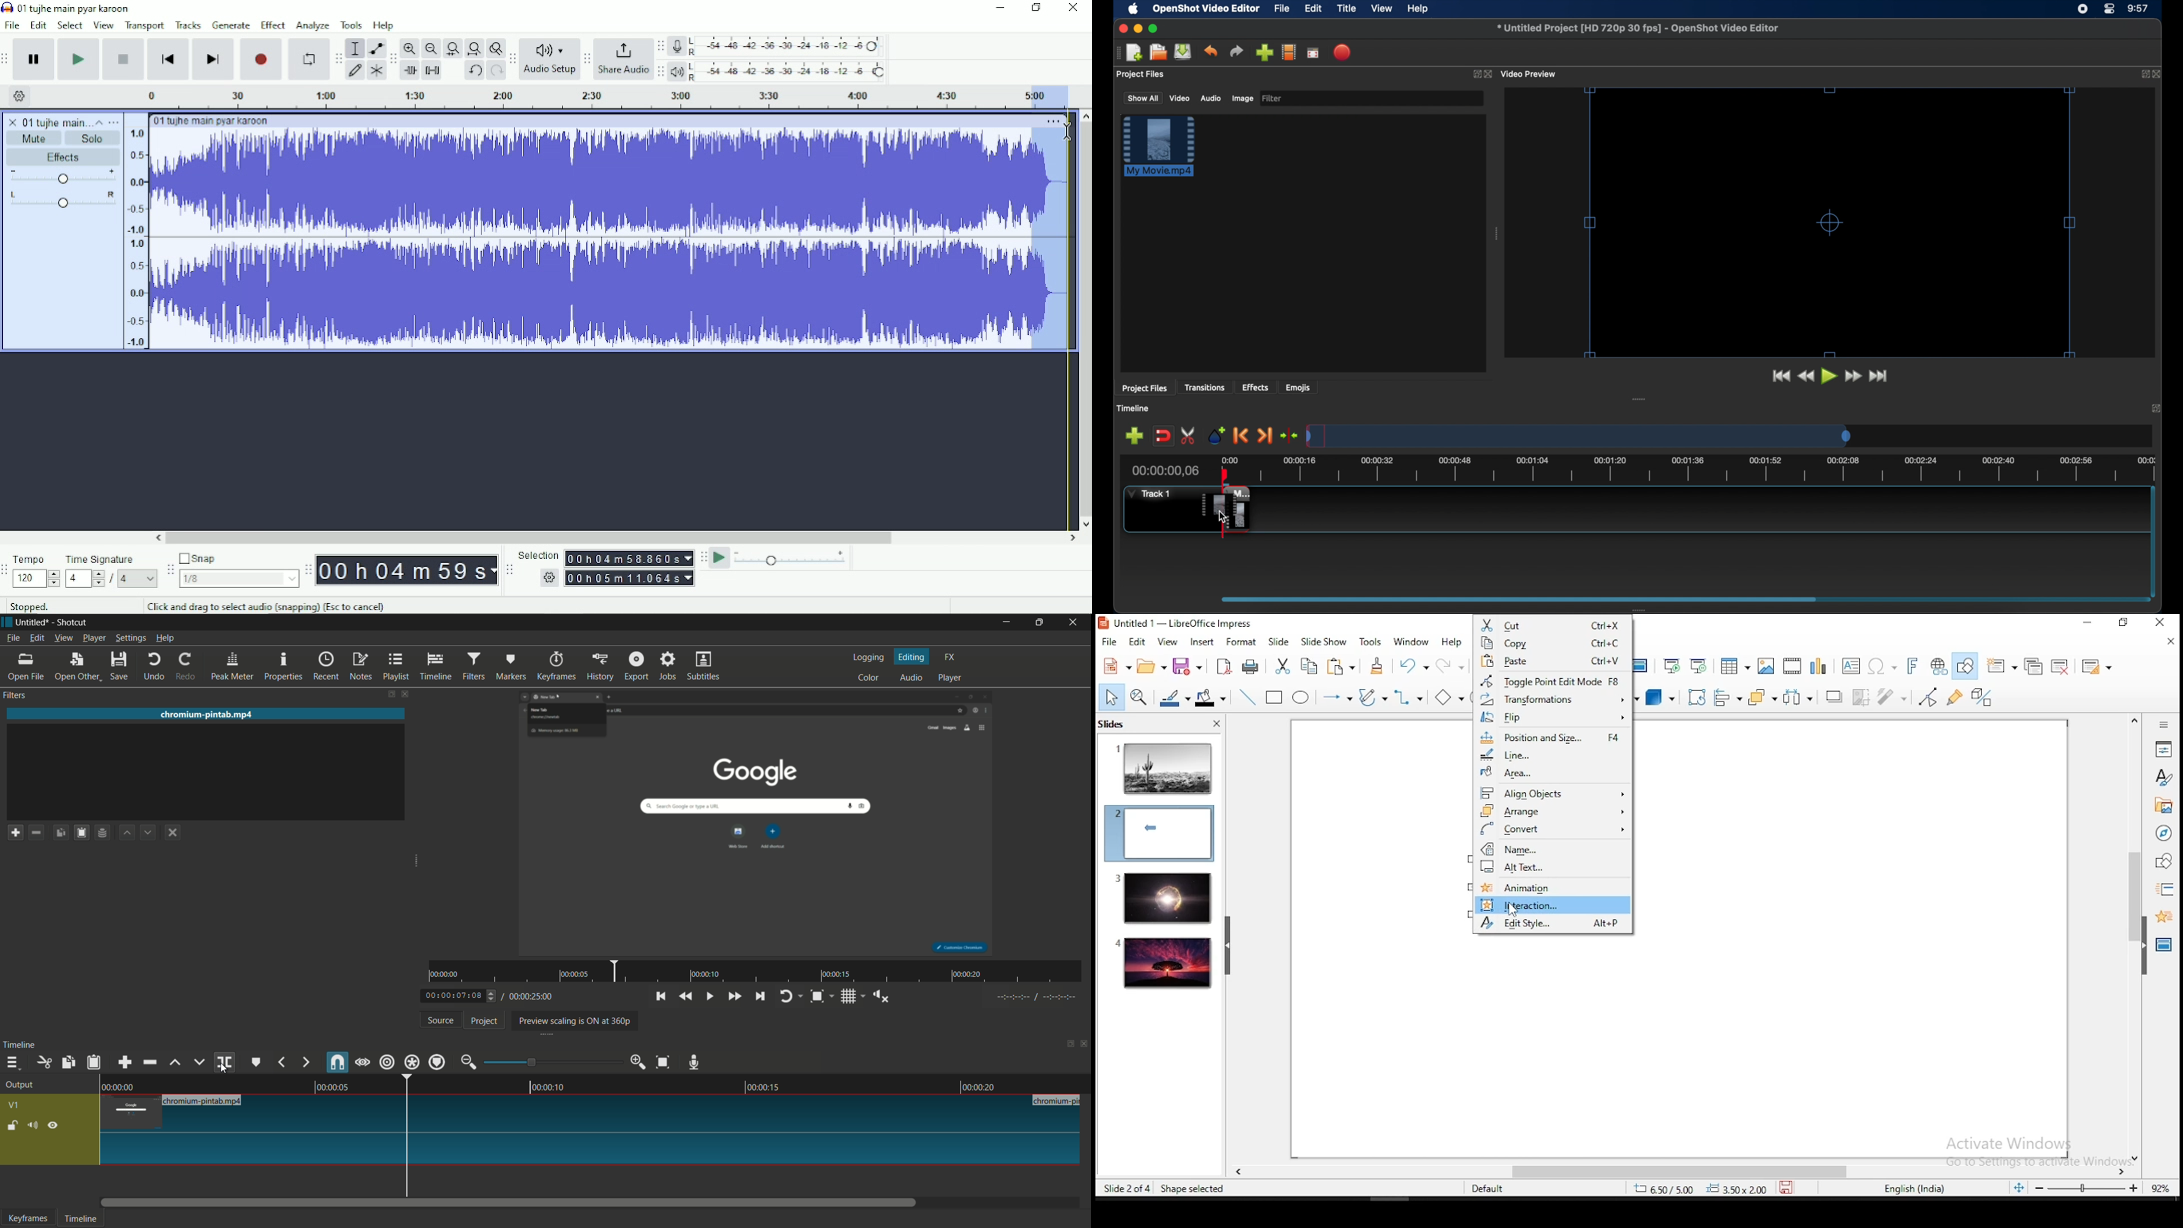 Image resolution: width=2184 pixels, height=1232 pixels. What do you see at coordinates (37, 578) in the screenshot?
I see `120` at bounding box center [37, 578].